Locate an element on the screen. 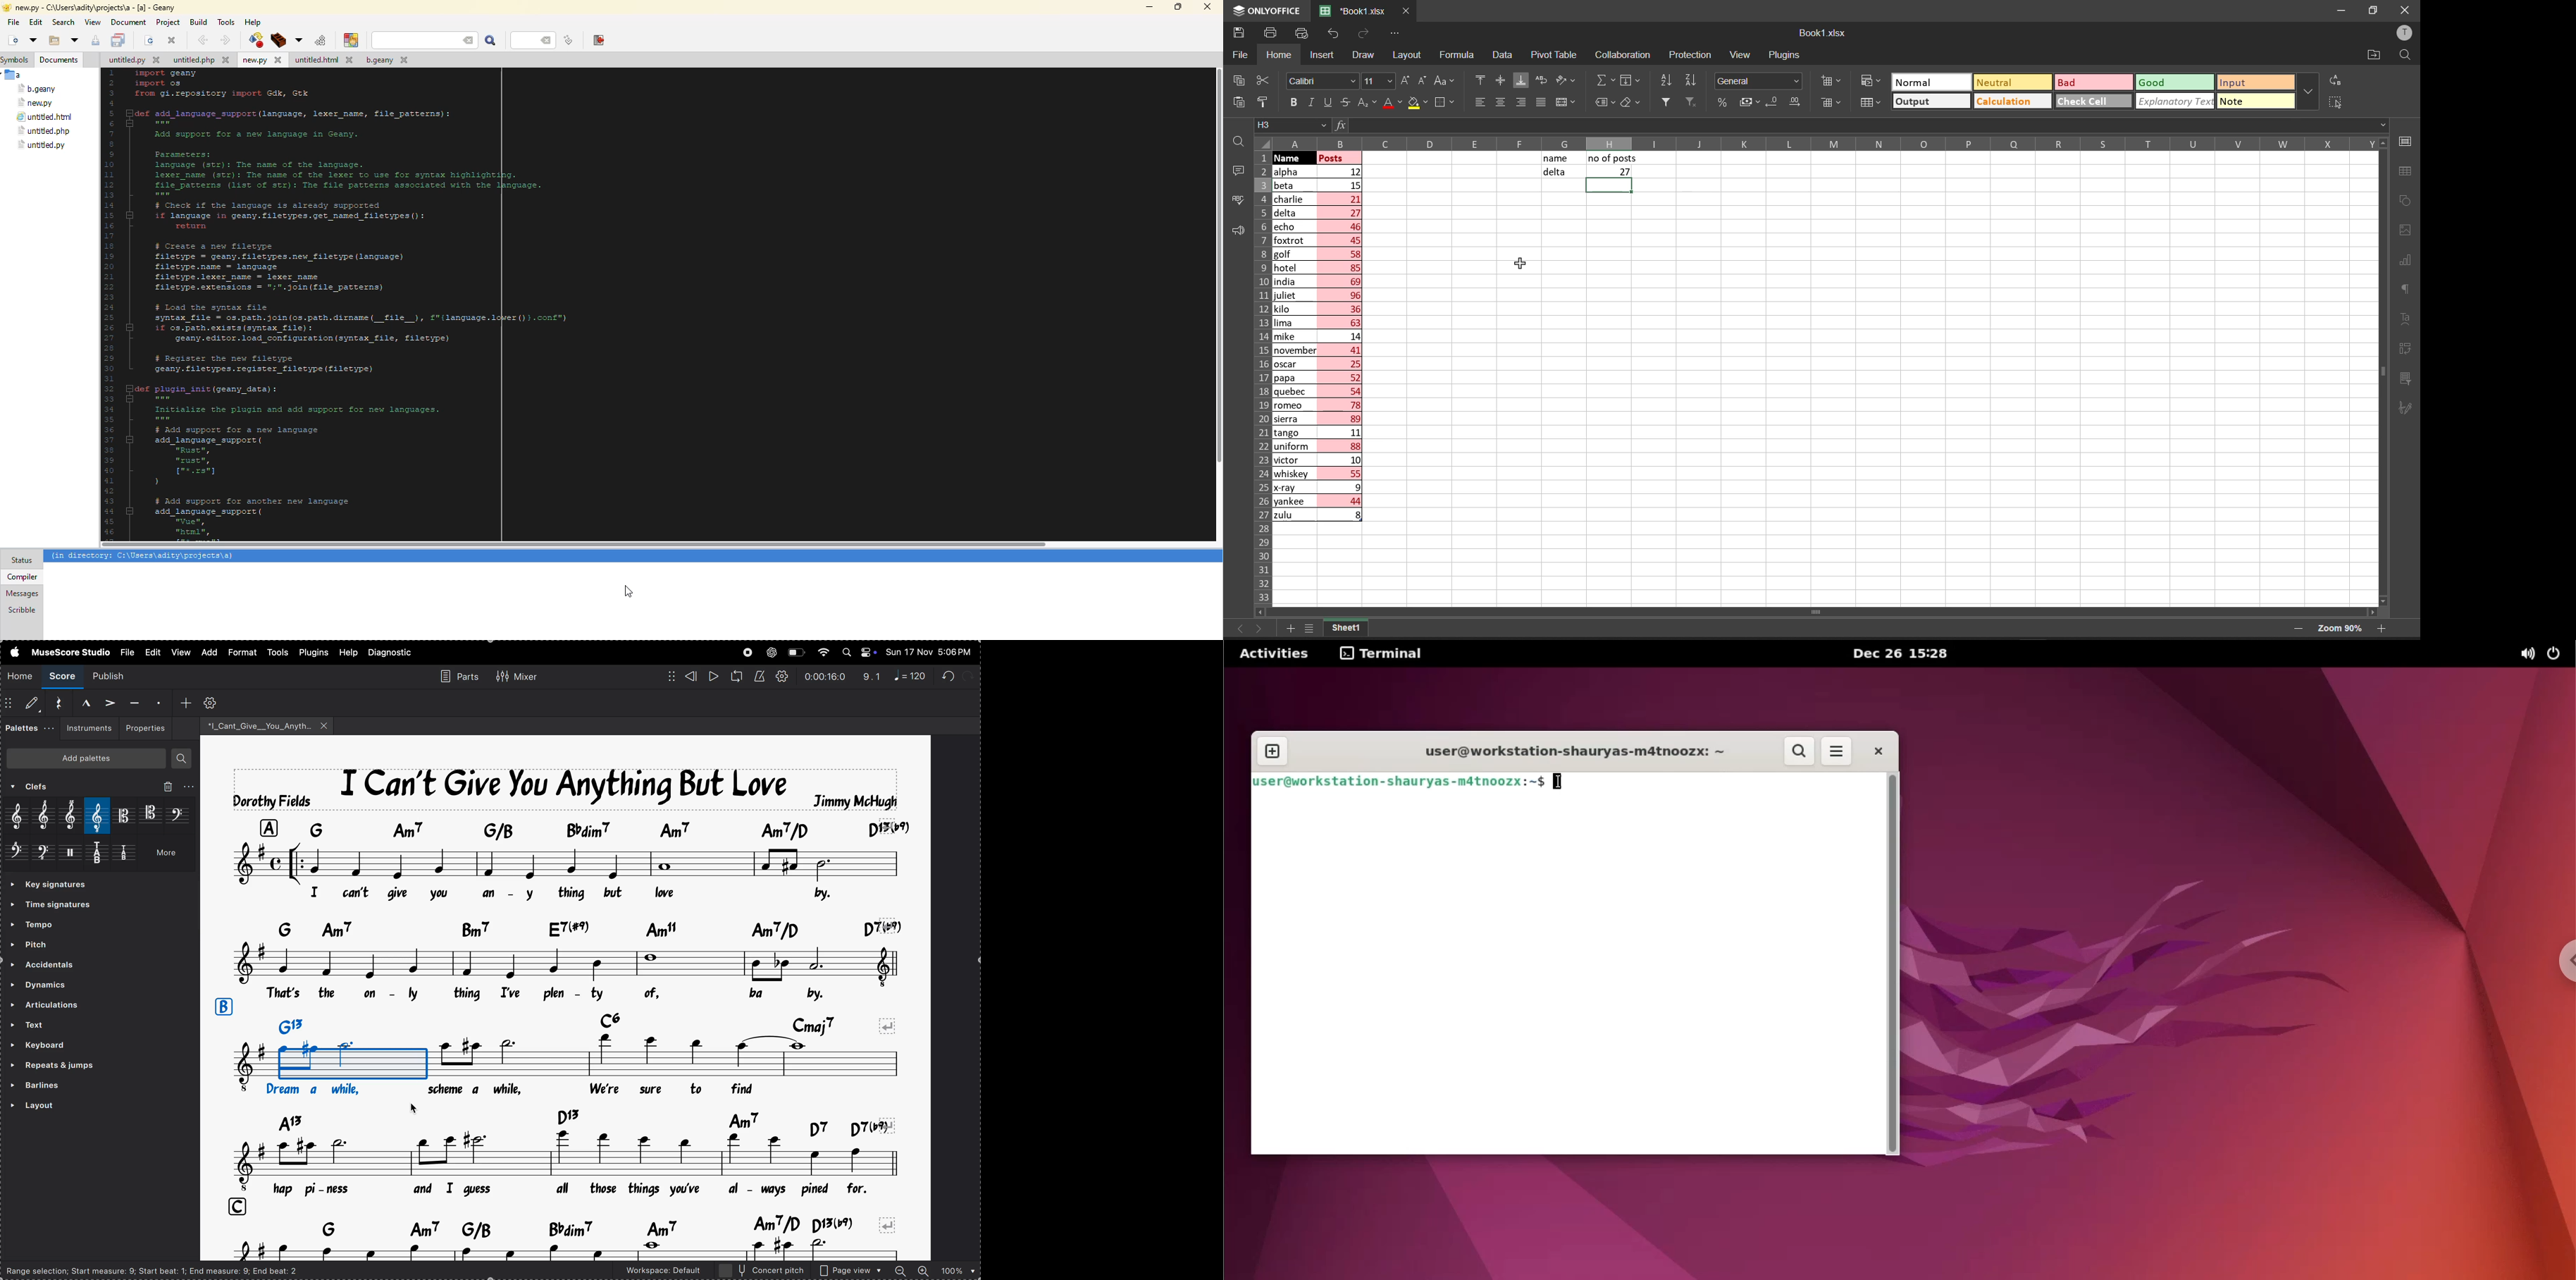 This screenshot has height=1288, width=2576. move to the sheet left to the current sheet is located at coordinates (1238, 629).